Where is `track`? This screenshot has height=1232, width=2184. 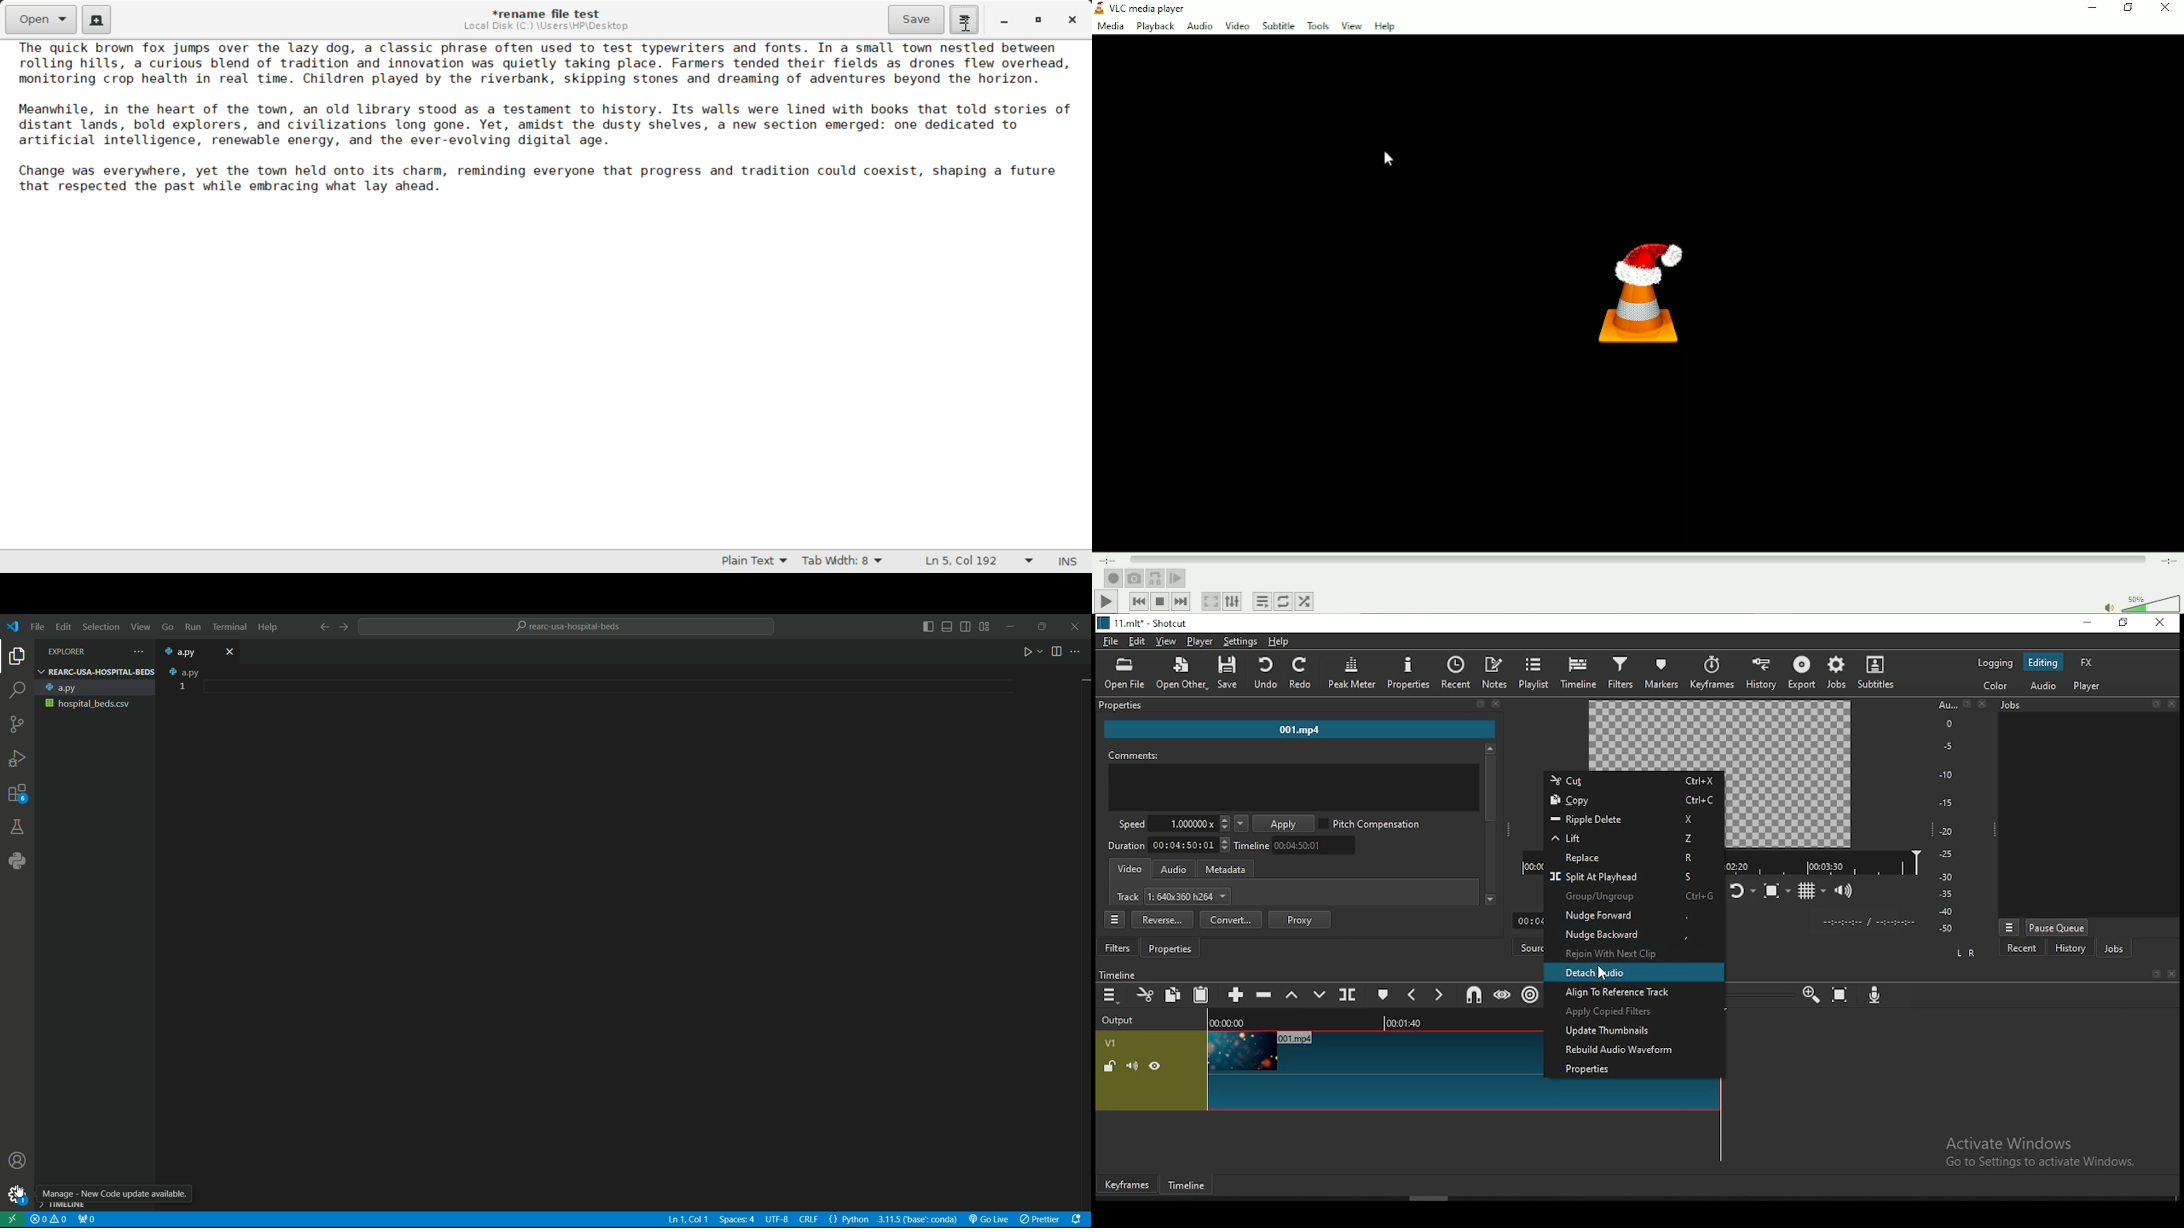 track is located at coordinates (1173, 896).